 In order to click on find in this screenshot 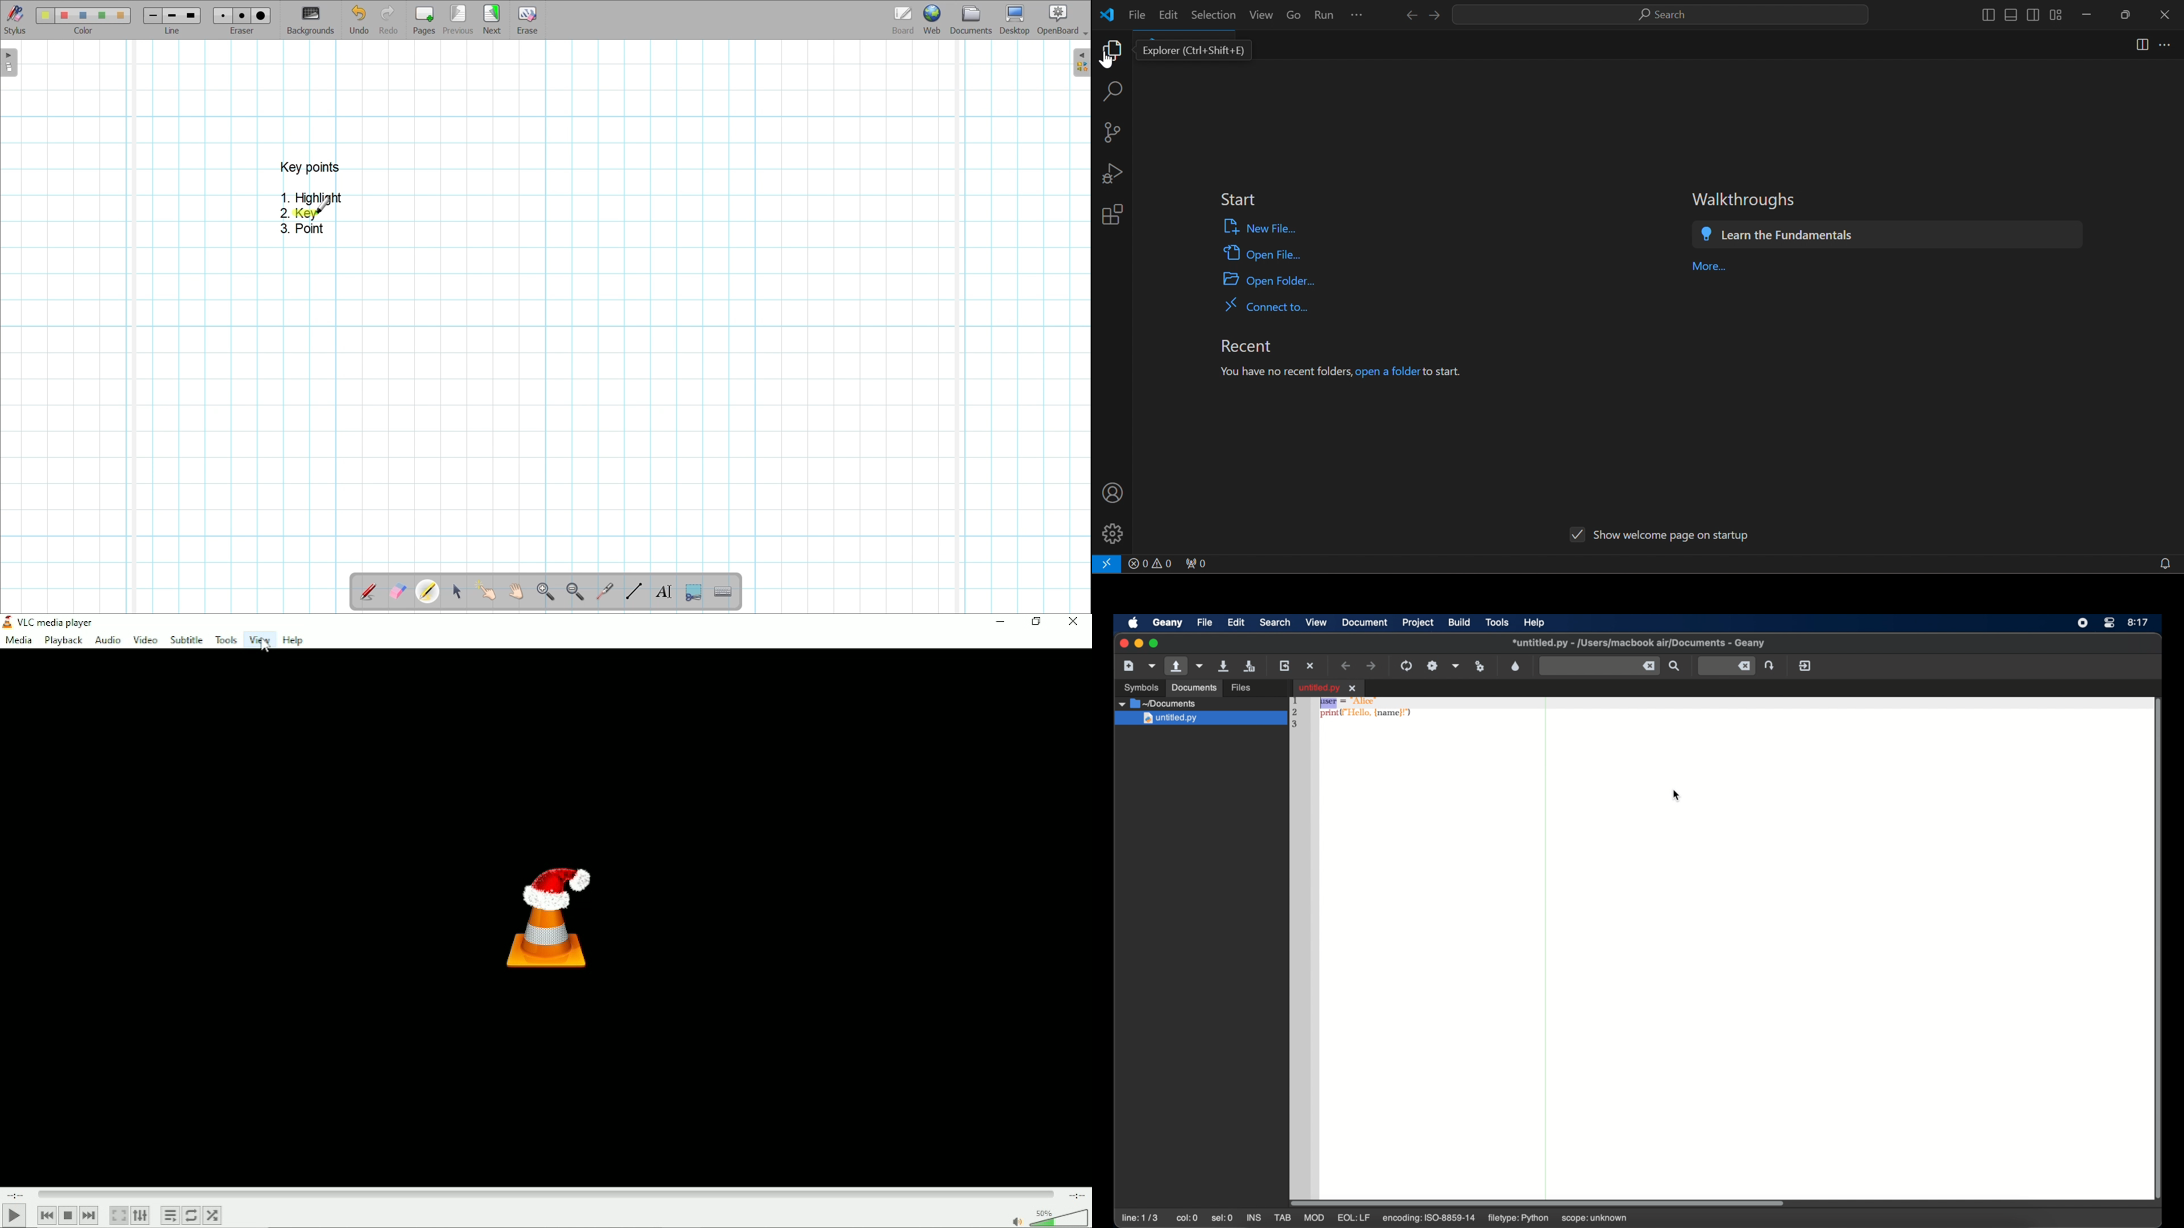, I will do `click(1116, 89)`.